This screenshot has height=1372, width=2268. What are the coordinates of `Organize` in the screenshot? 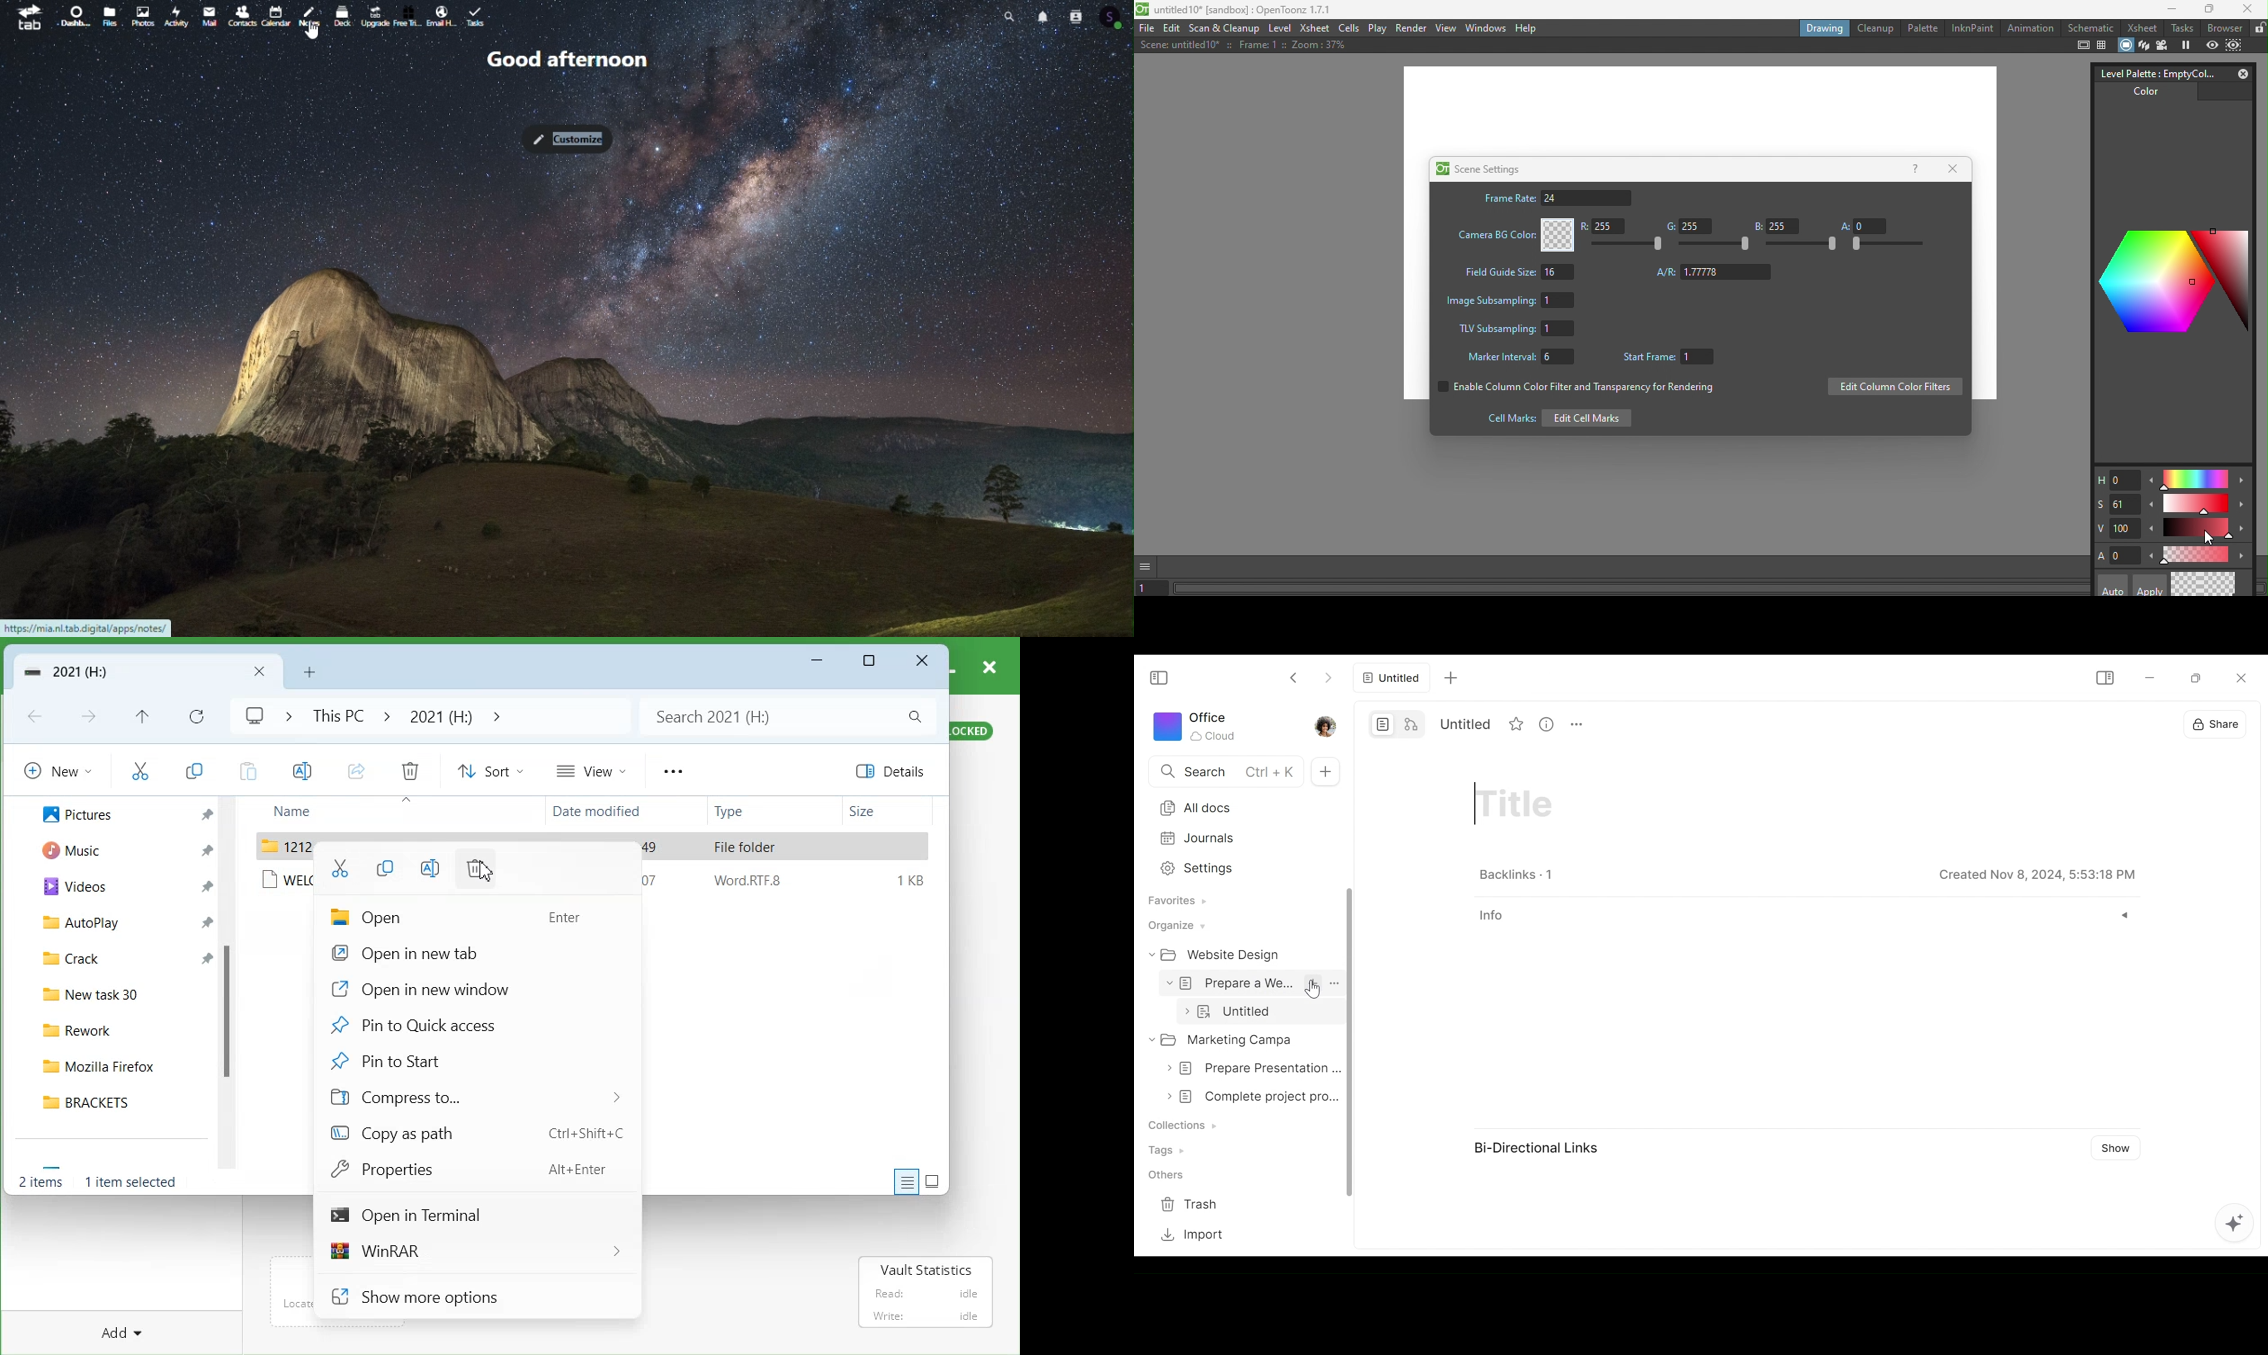 It's located at (1174, 926).